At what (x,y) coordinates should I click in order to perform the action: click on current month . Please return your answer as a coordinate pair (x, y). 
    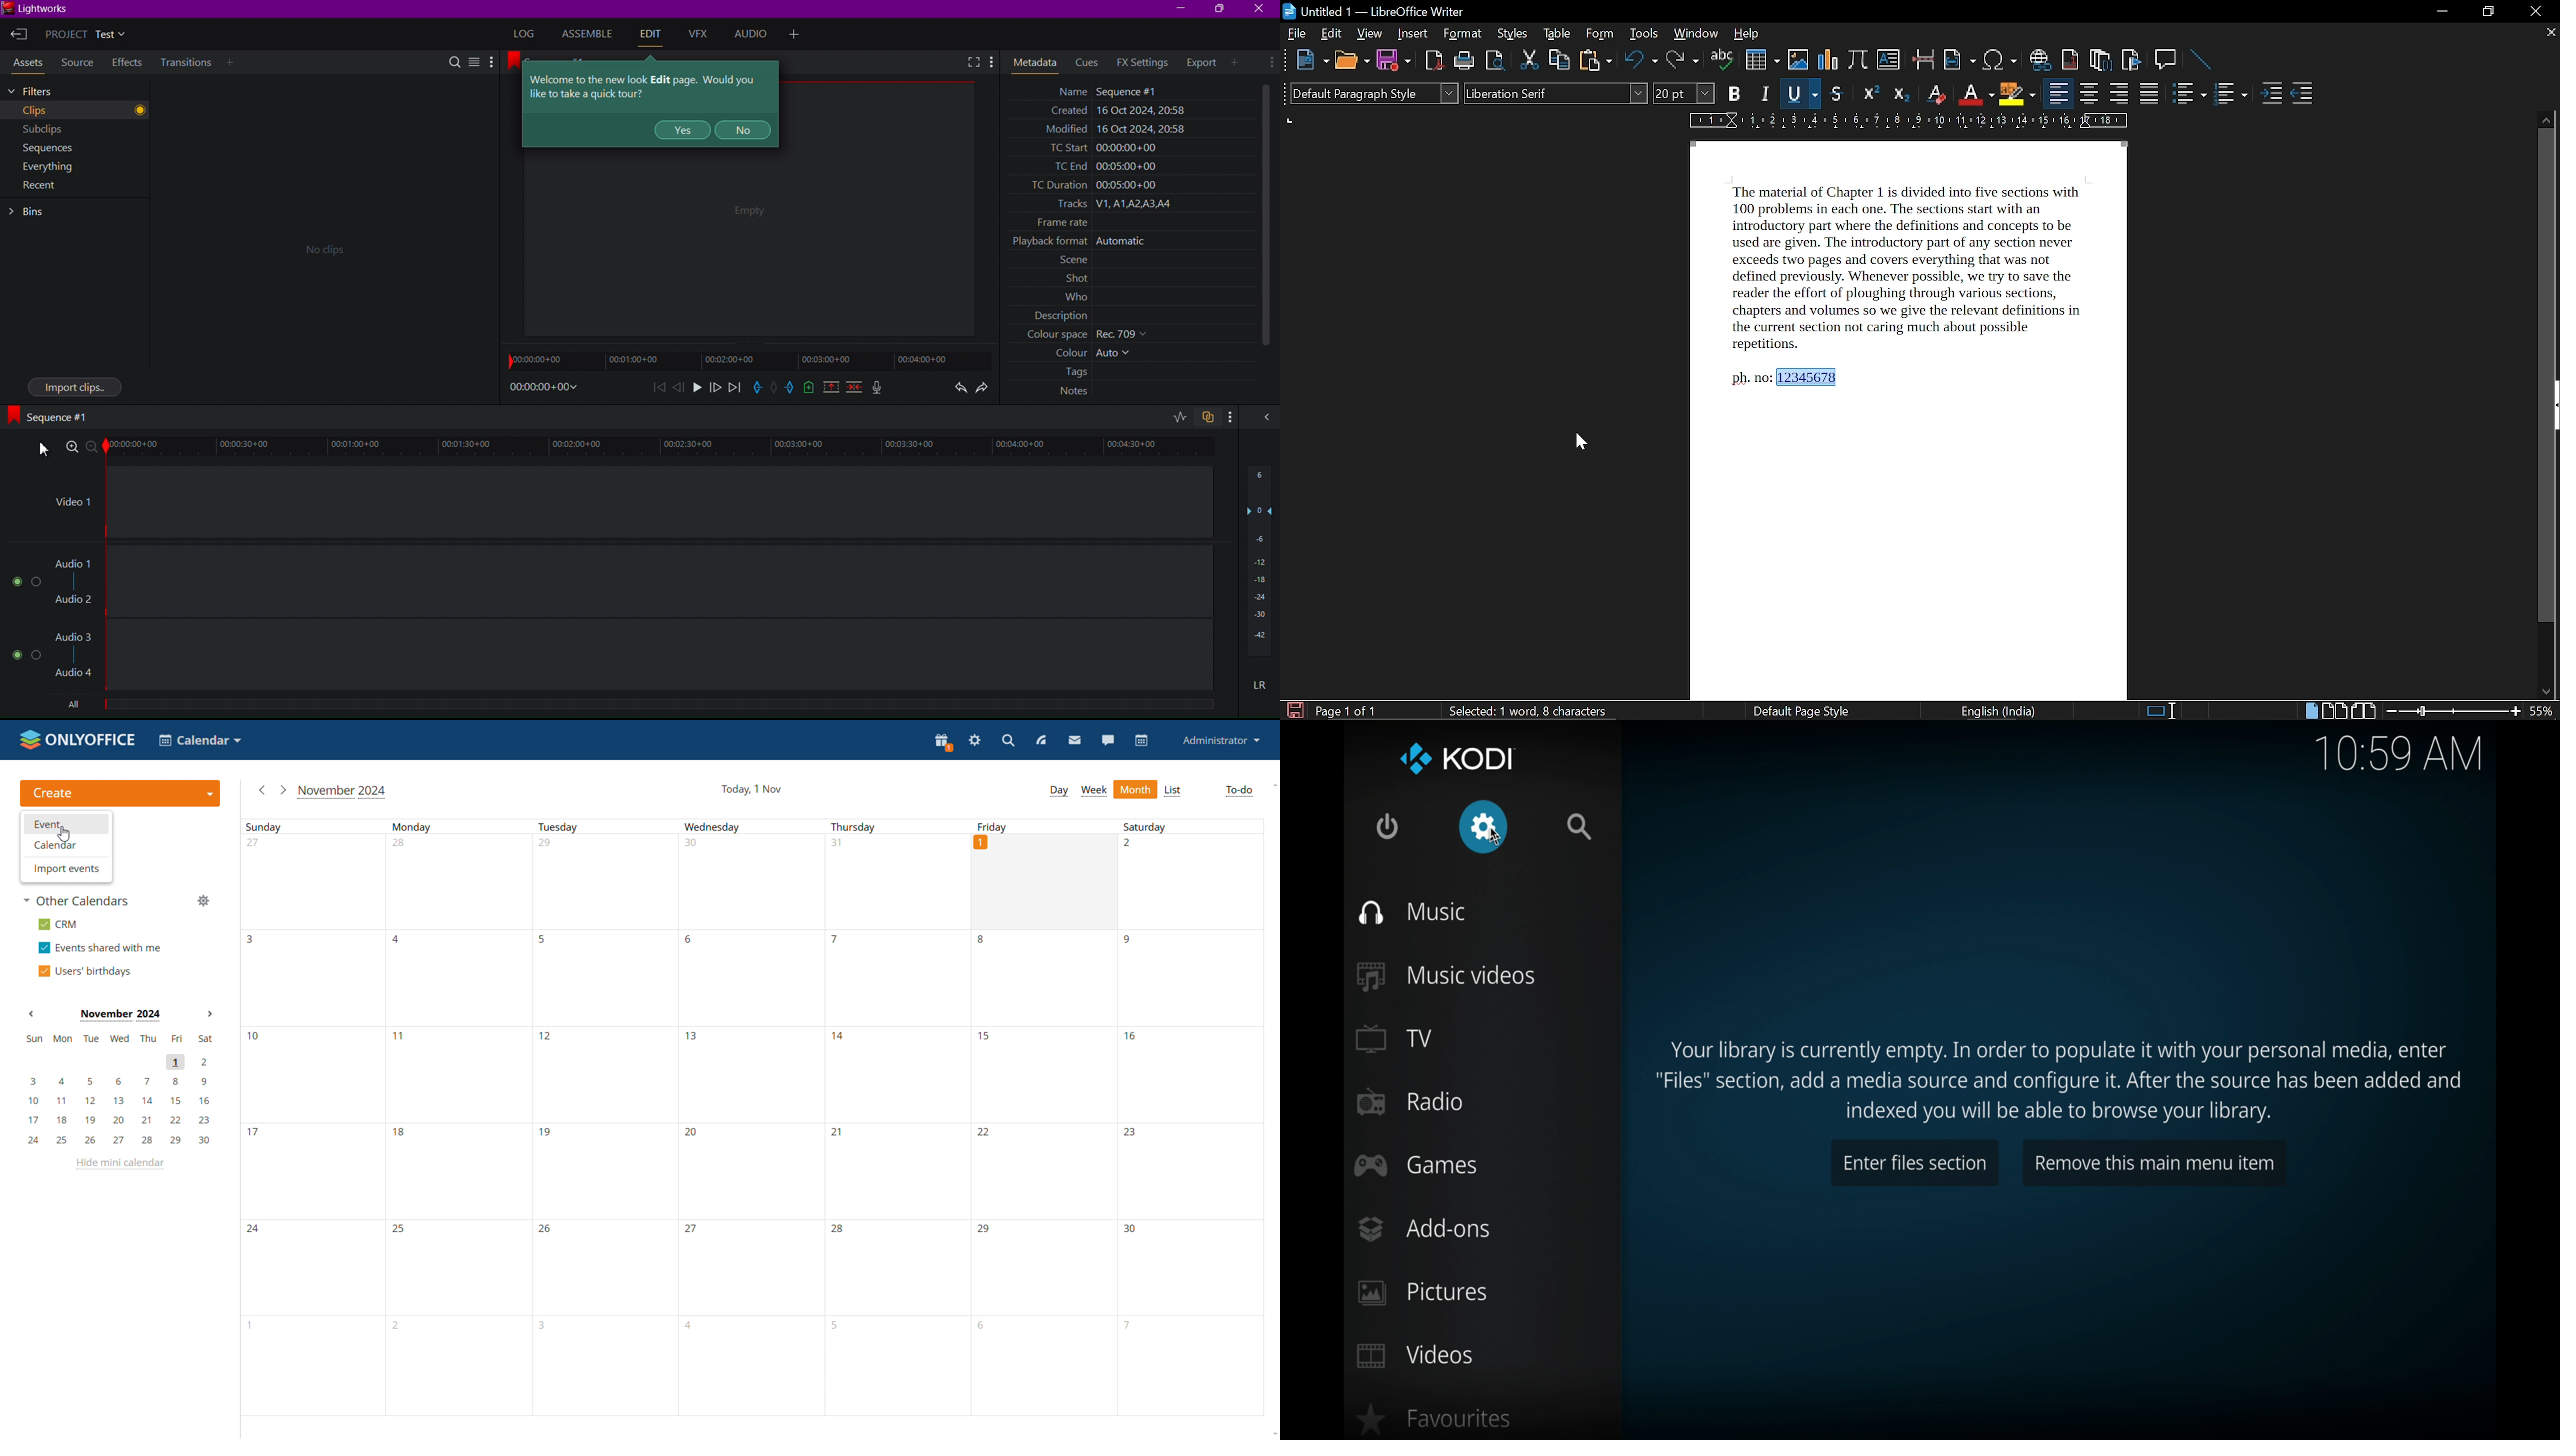
    Looking at the image, I should click on (343, 791).